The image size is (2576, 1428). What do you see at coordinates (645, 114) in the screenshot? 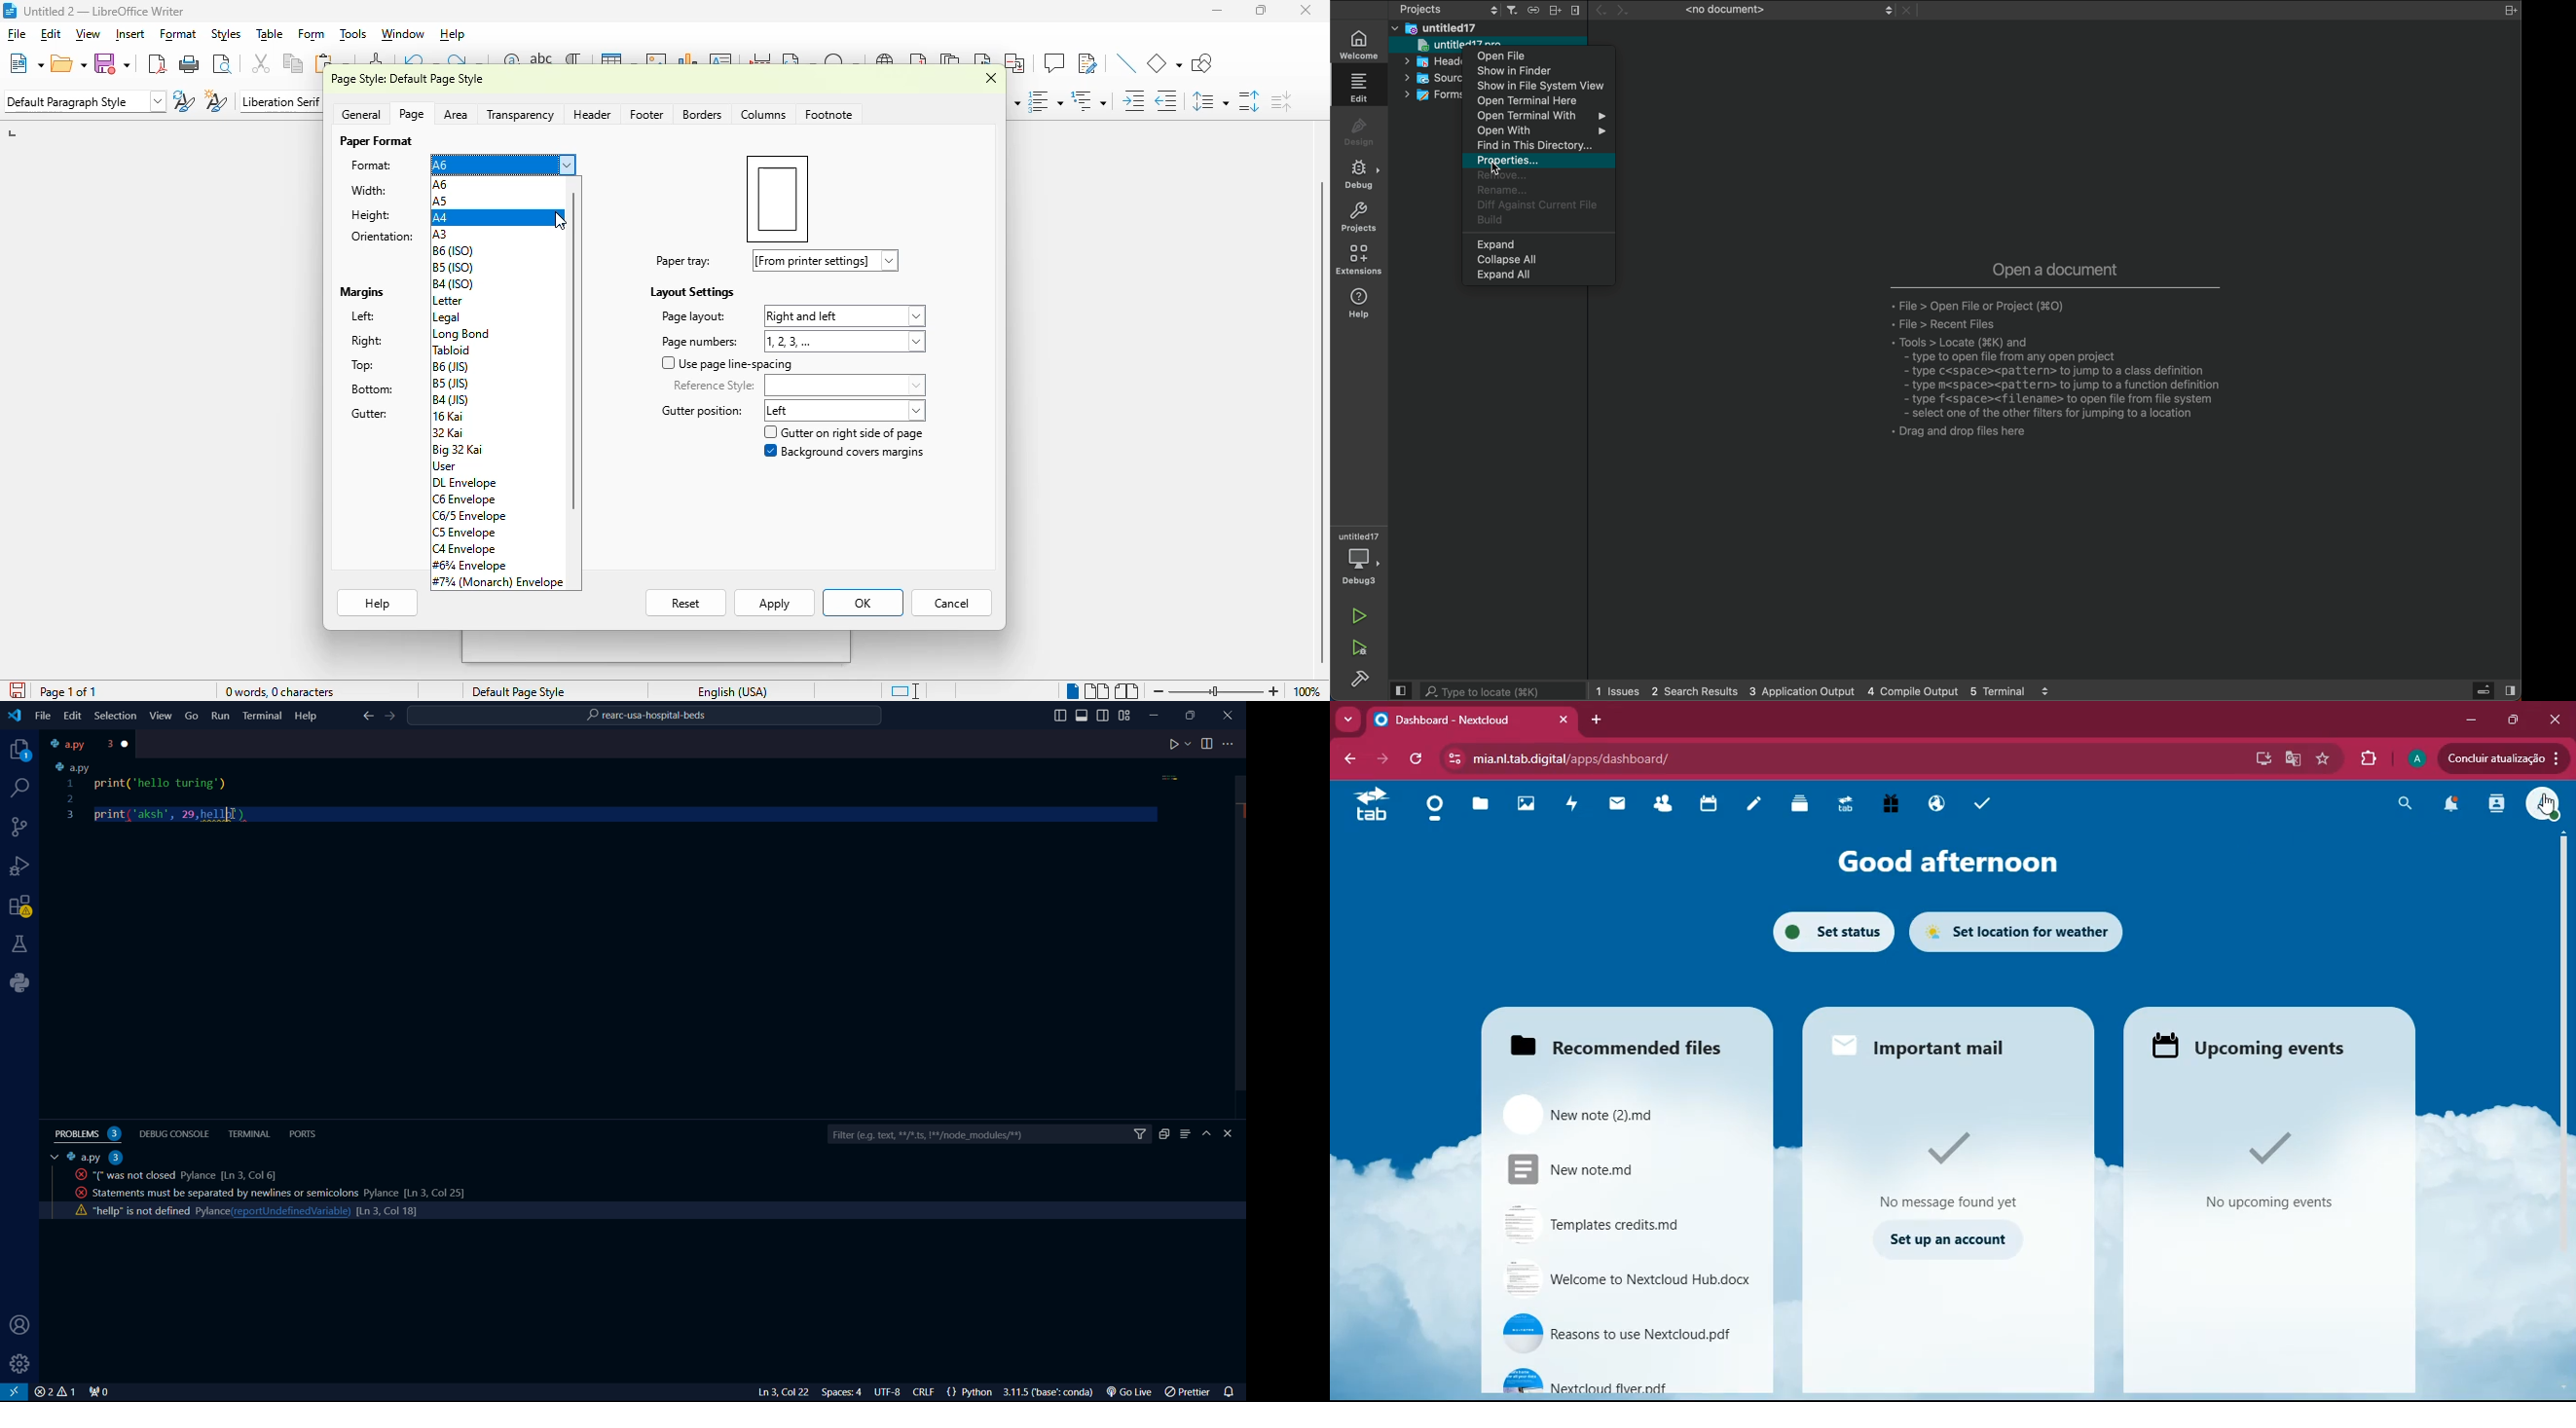
I see `footer` at bounding box center [645, 114].